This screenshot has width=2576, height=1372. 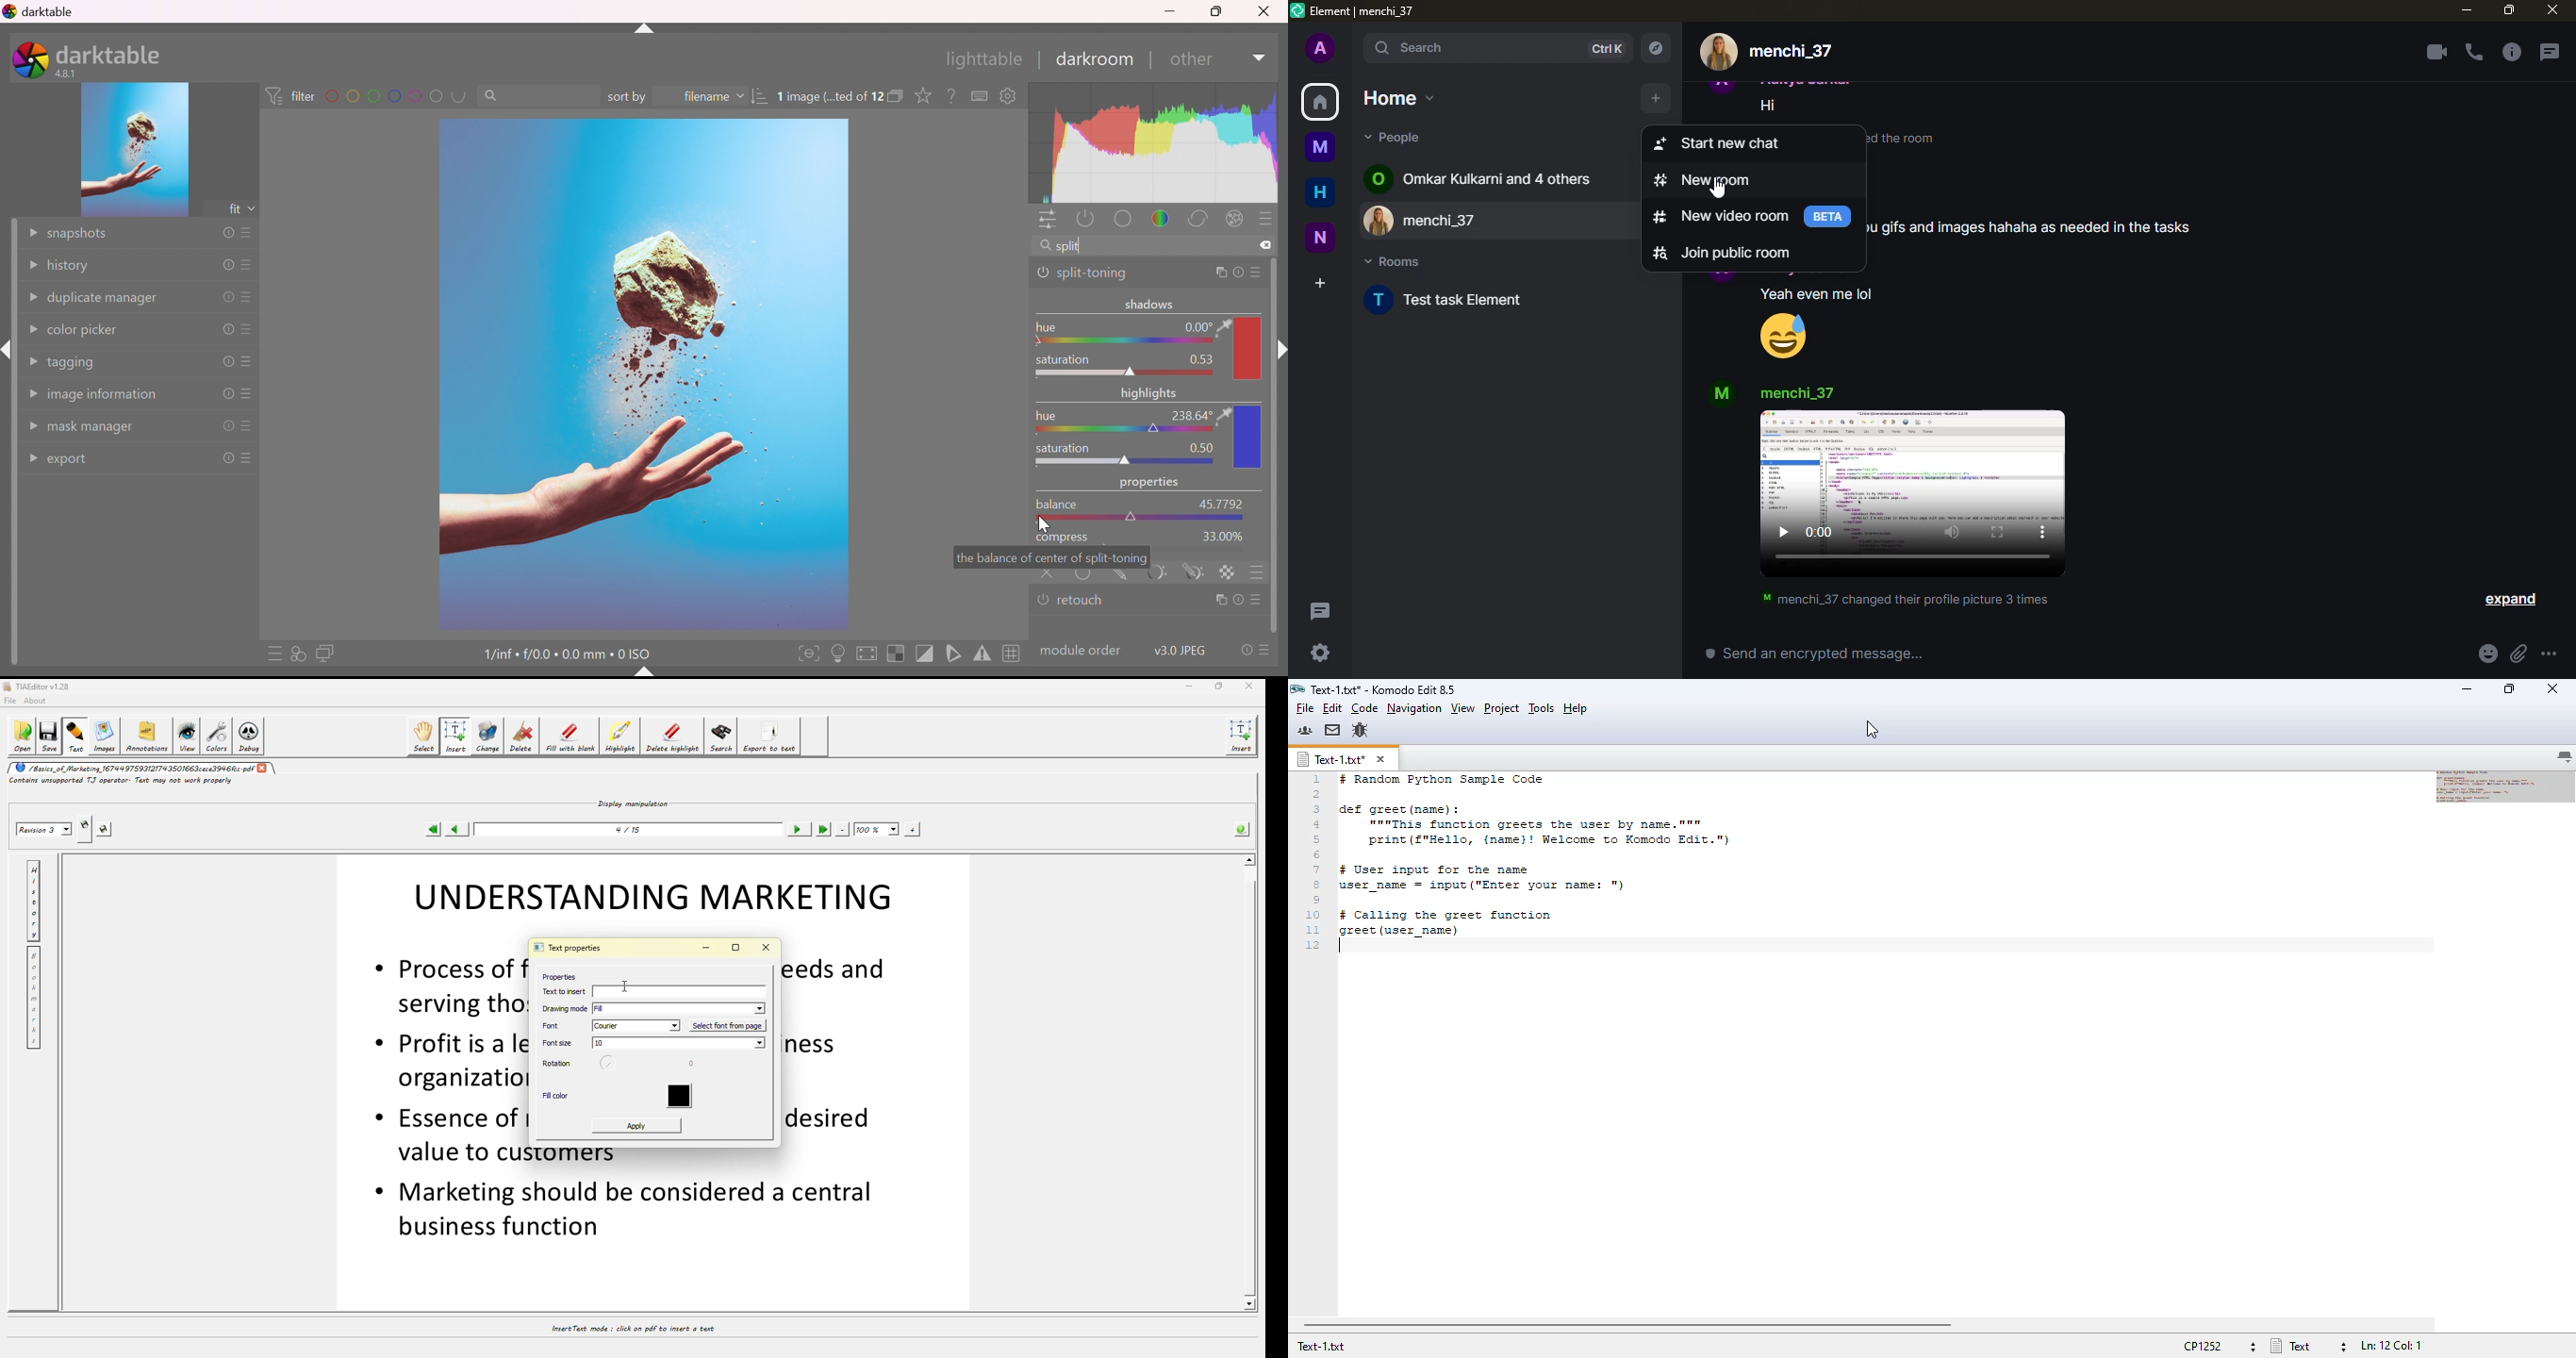 I want to click on save, so click(x=51, y=736).